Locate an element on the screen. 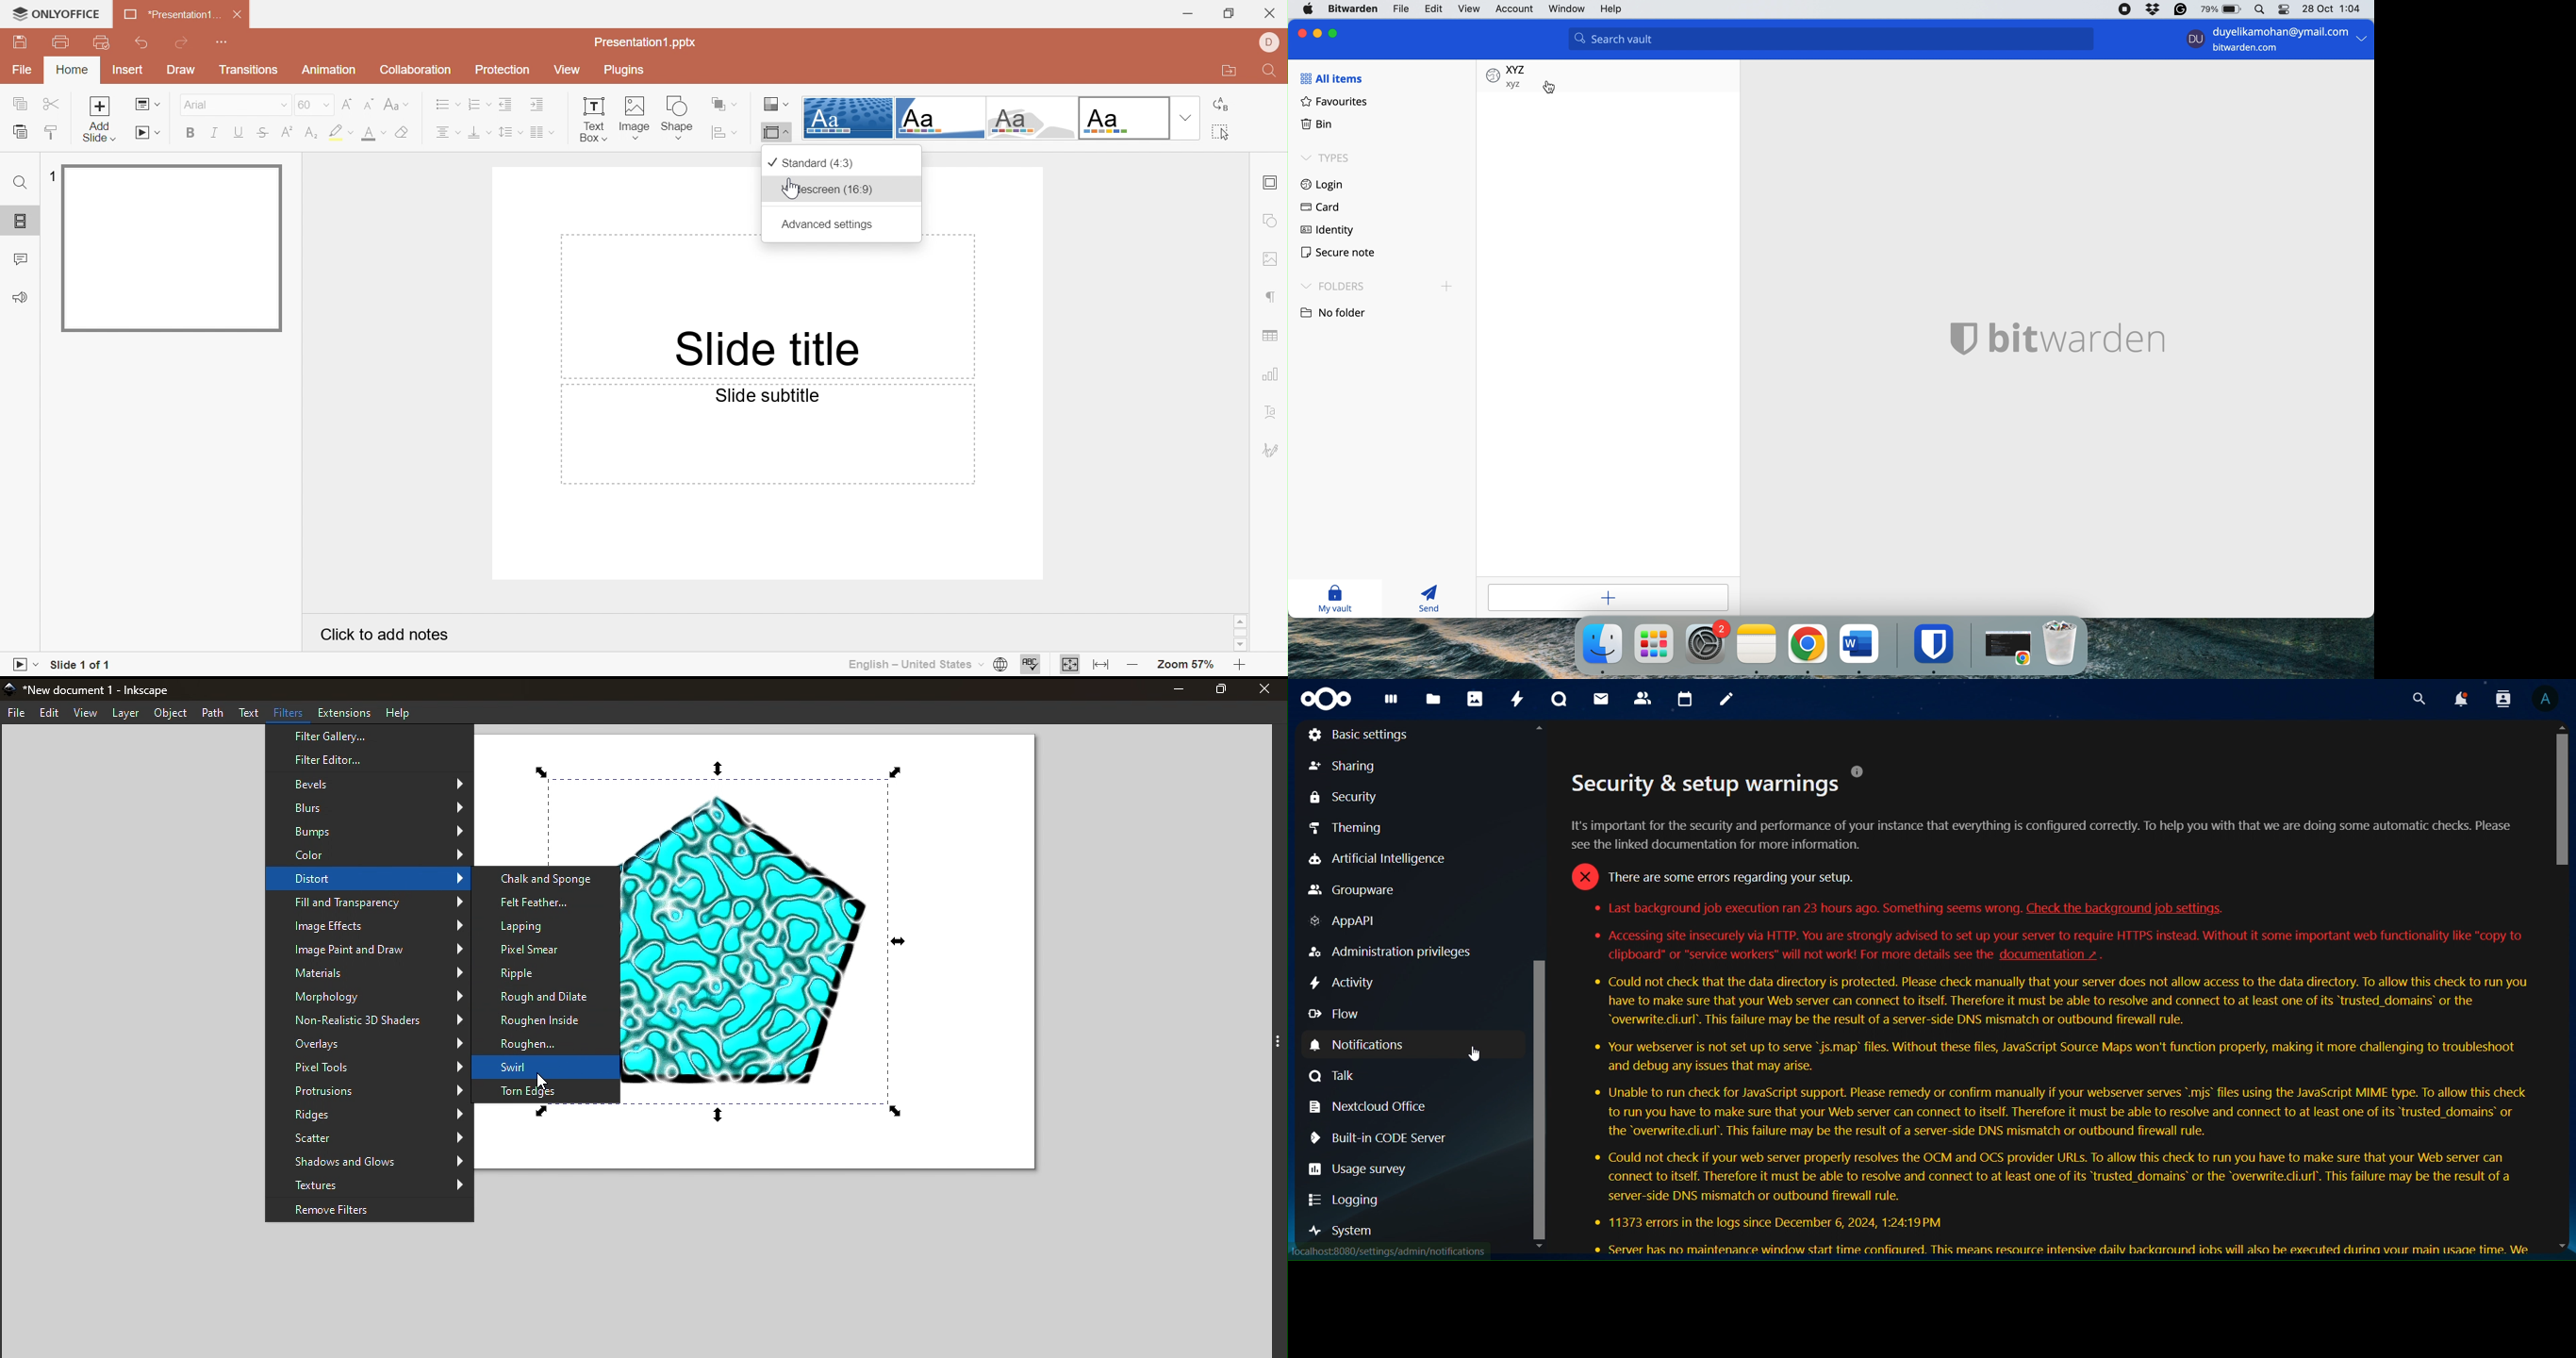 This screenshot has width=2576, height=1372. Copy style is located at coordinates (52, 132).